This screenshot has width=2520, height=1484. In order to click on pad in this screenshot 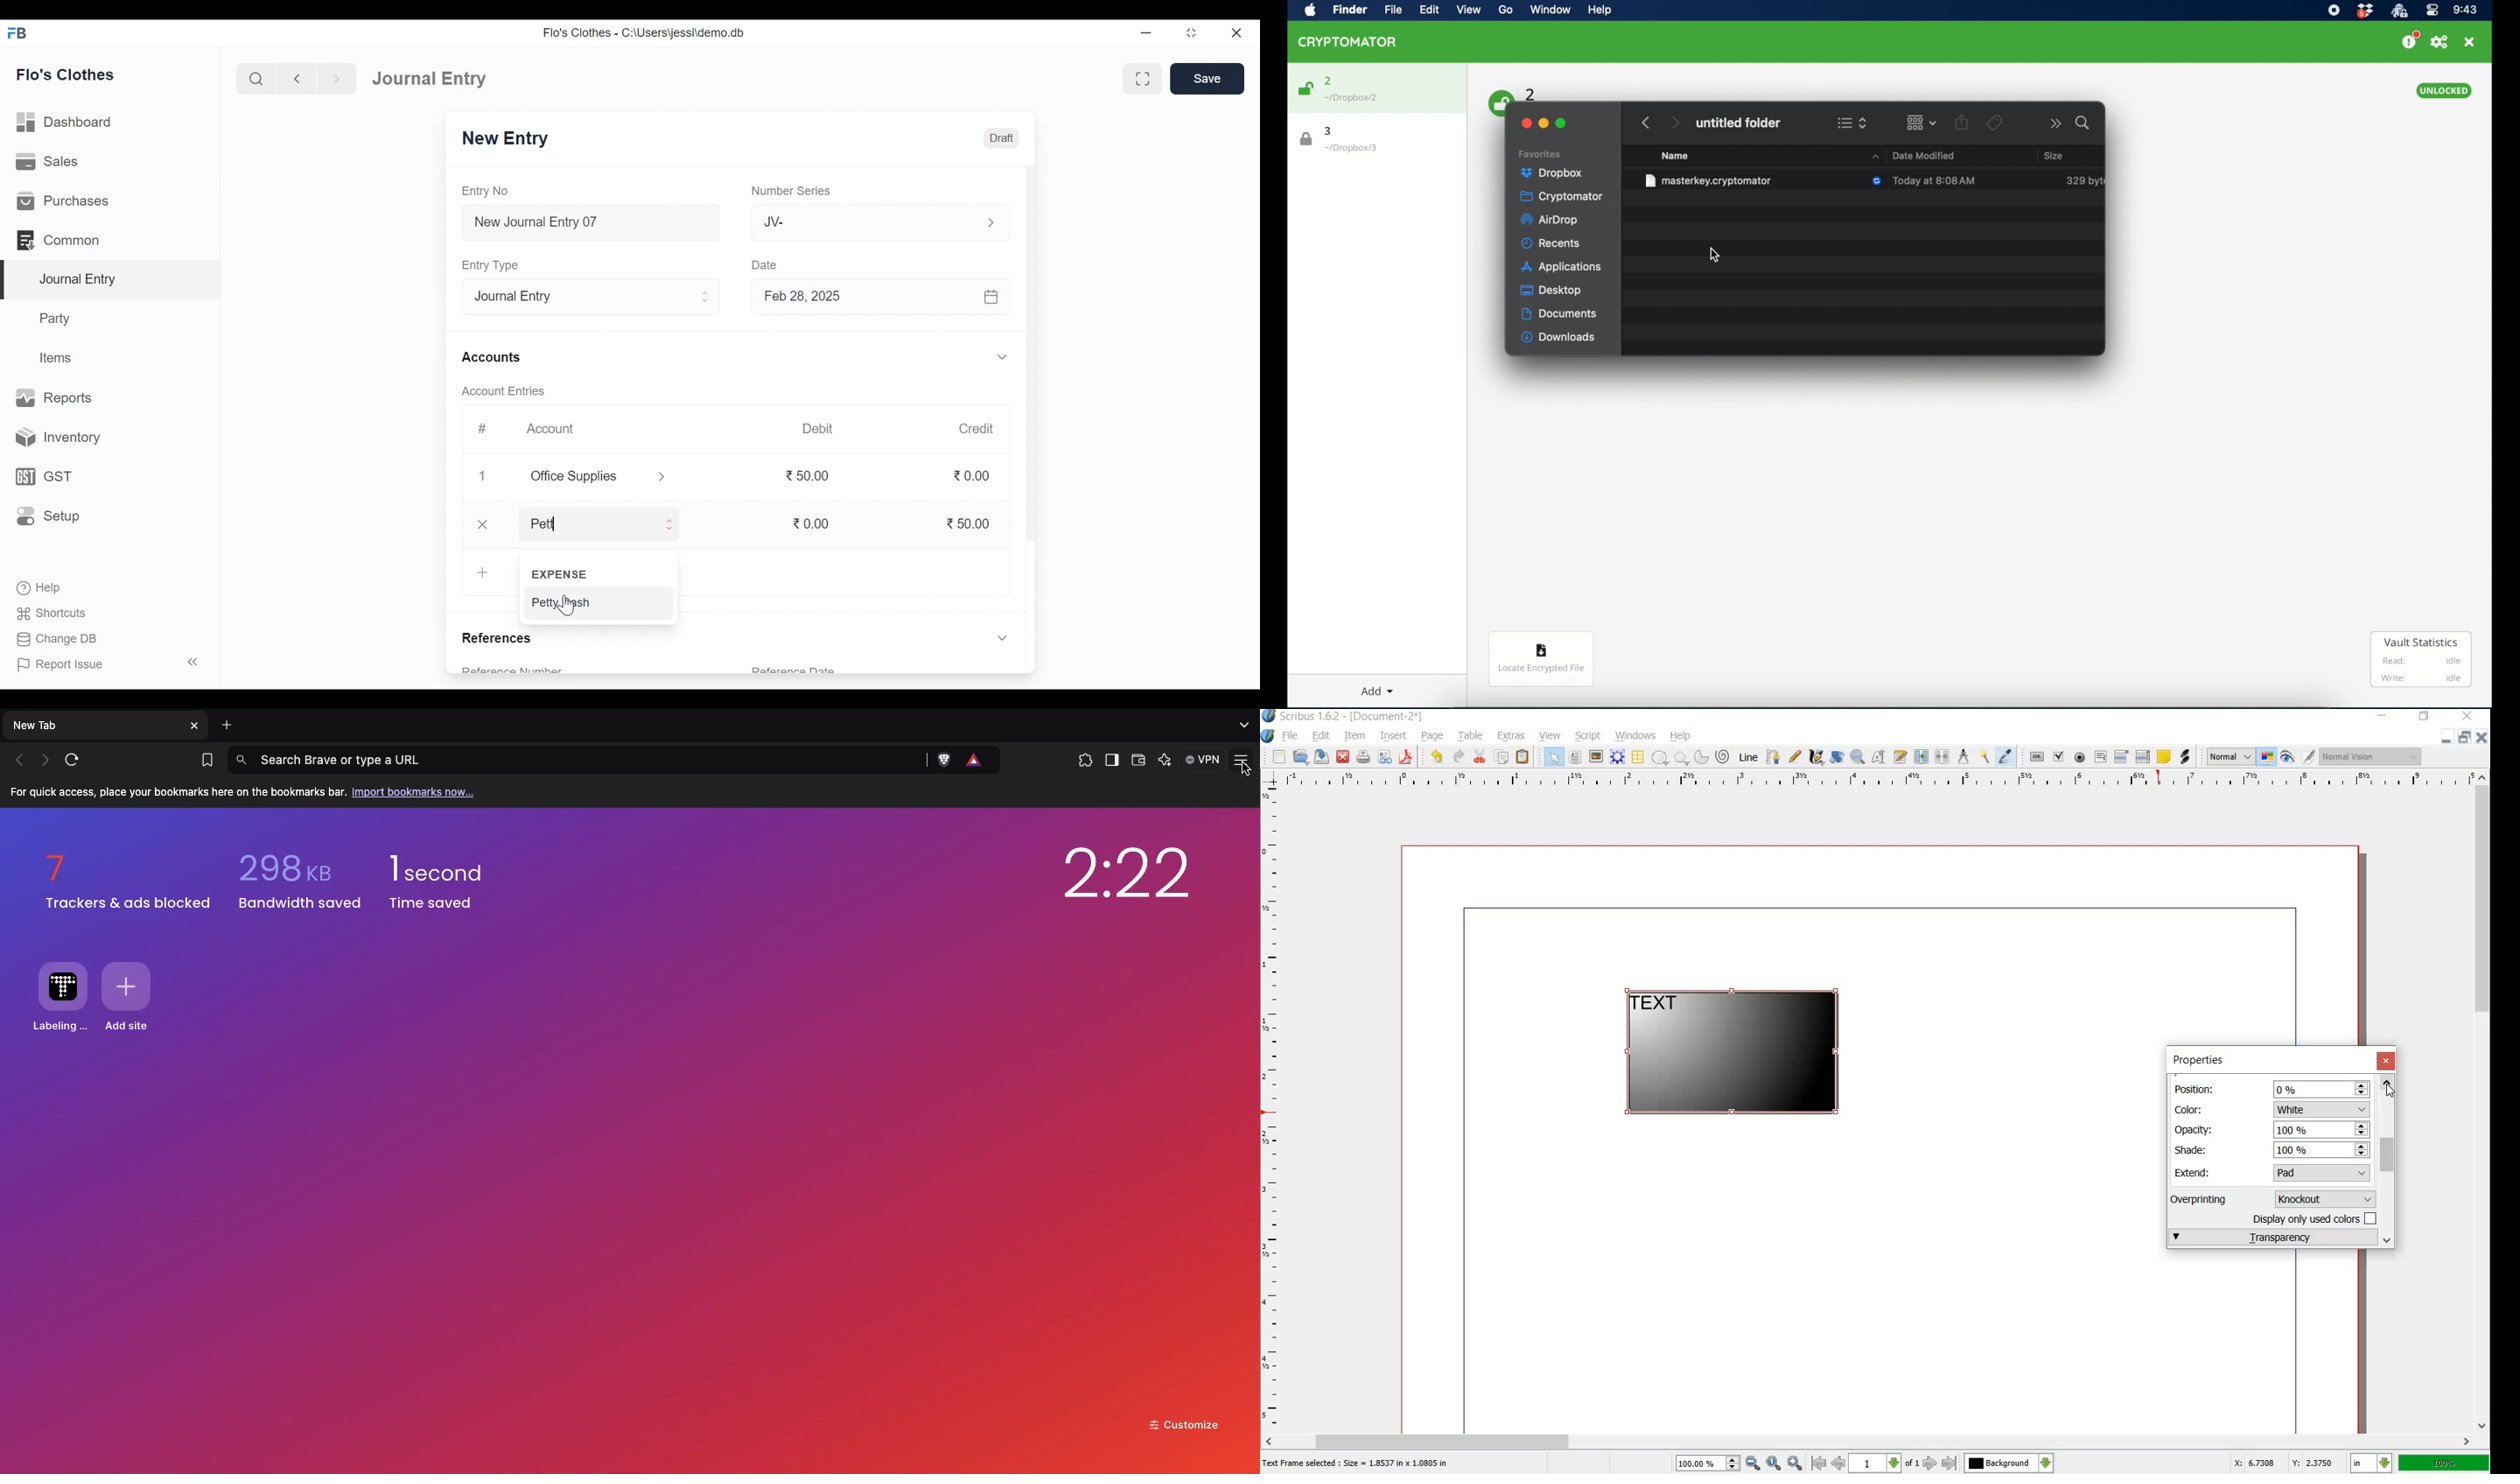, I will do `click(2324, 1173)`.